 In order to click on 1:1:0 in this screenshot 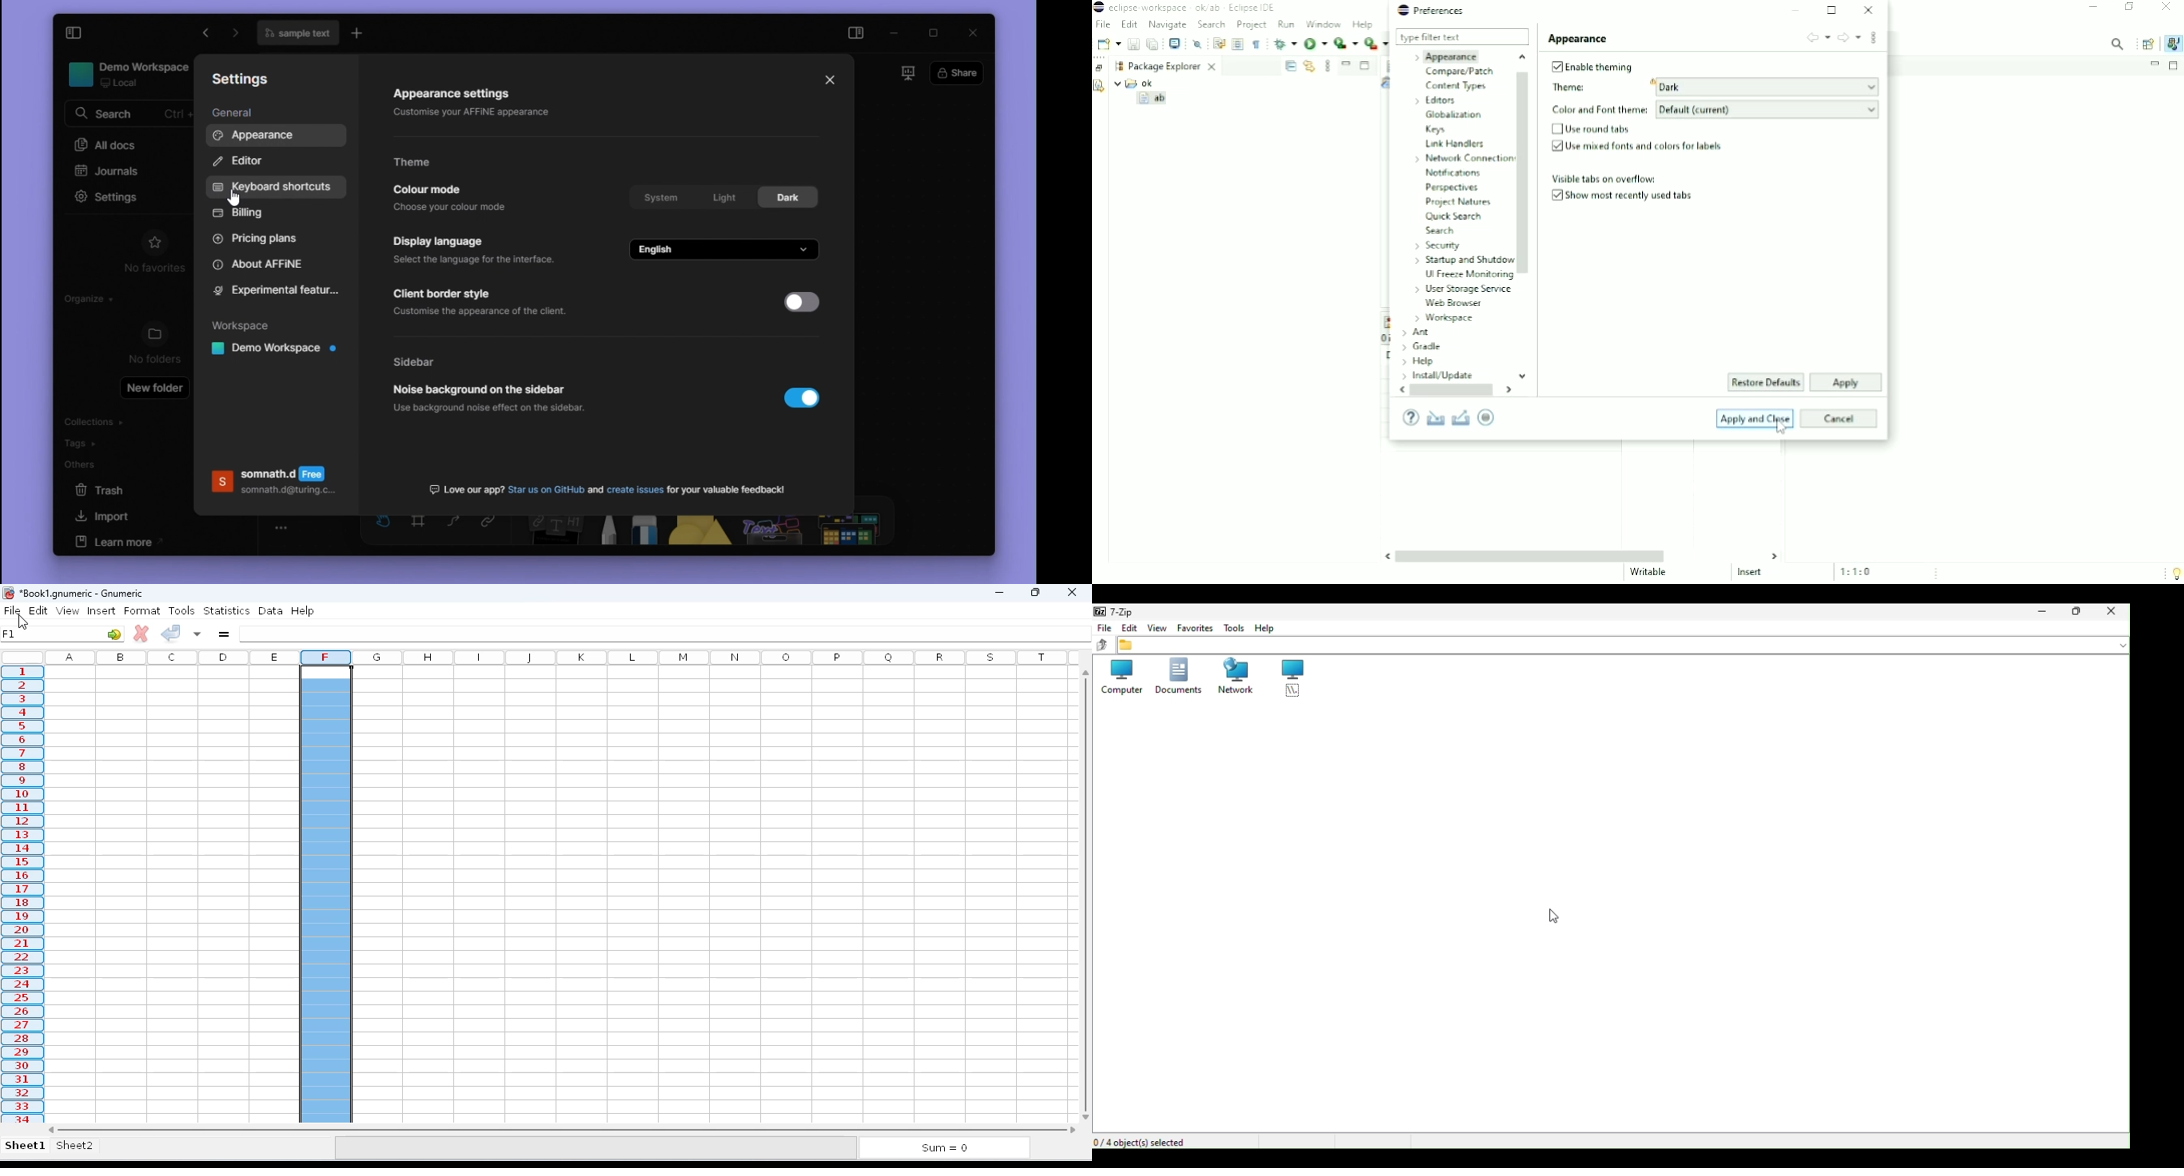, I will do `click(1862, 571)`.